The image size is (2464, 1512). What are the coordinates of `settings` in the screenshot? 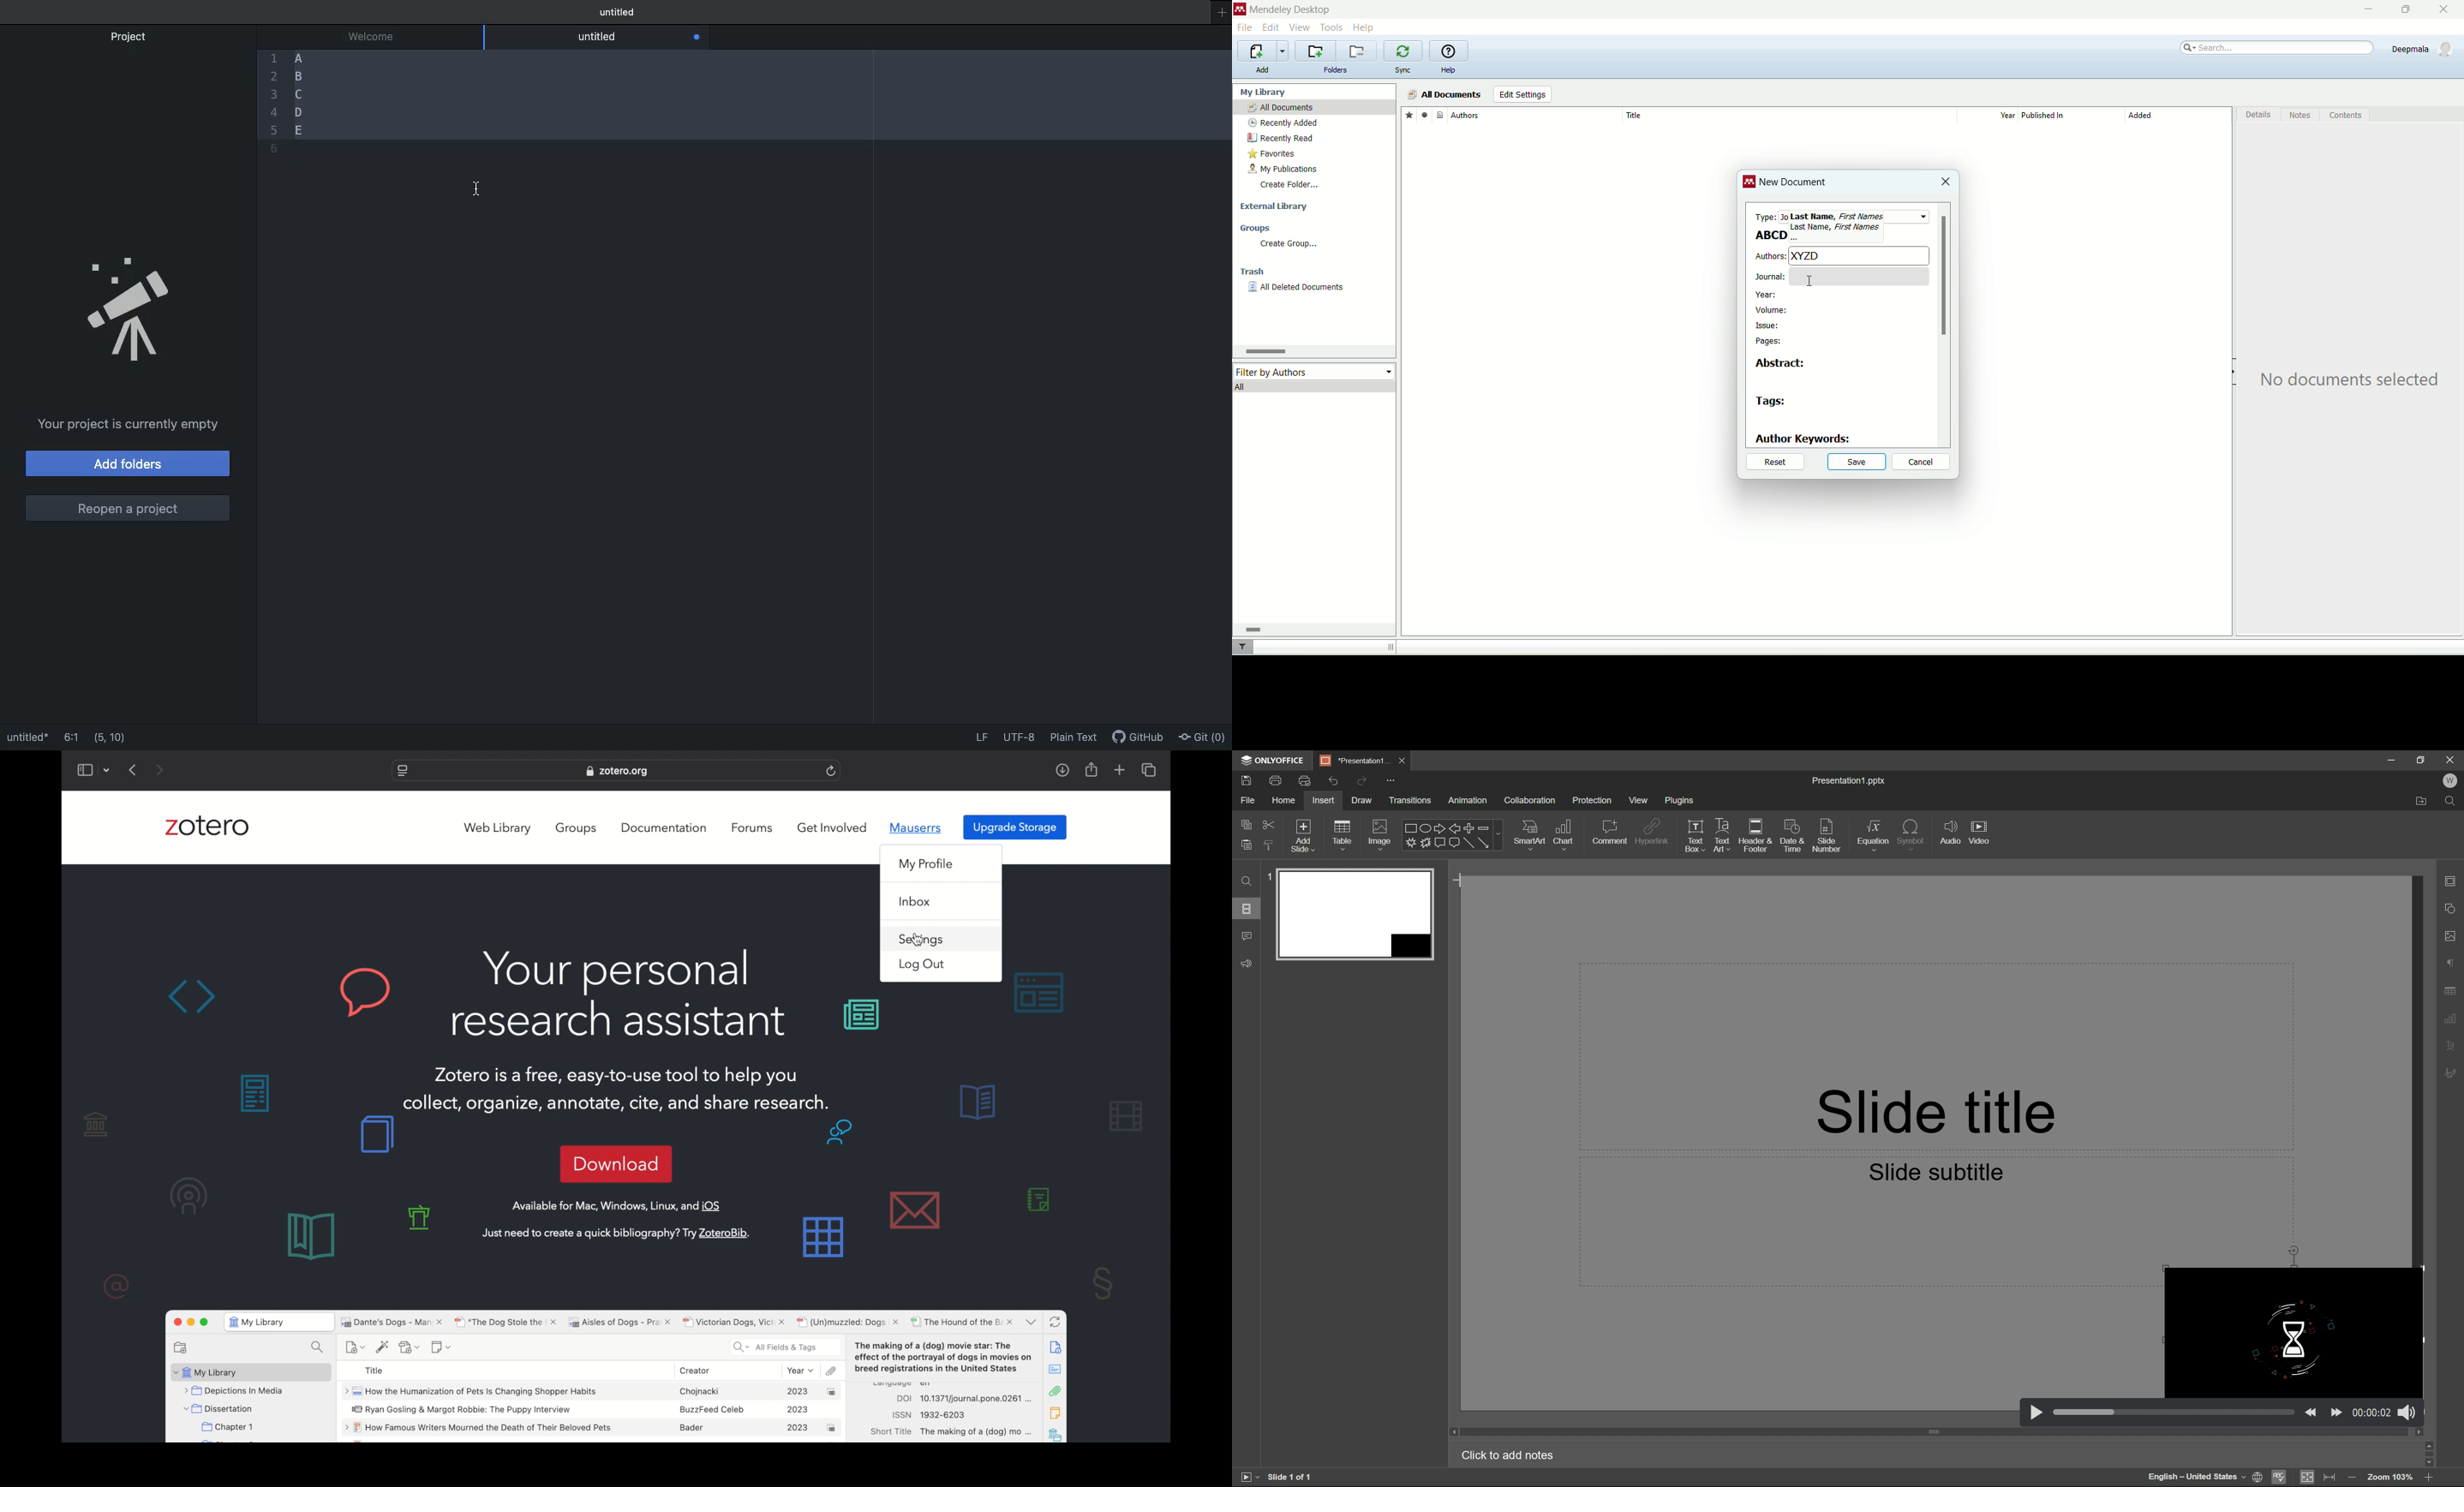 It's located at (923, 940).